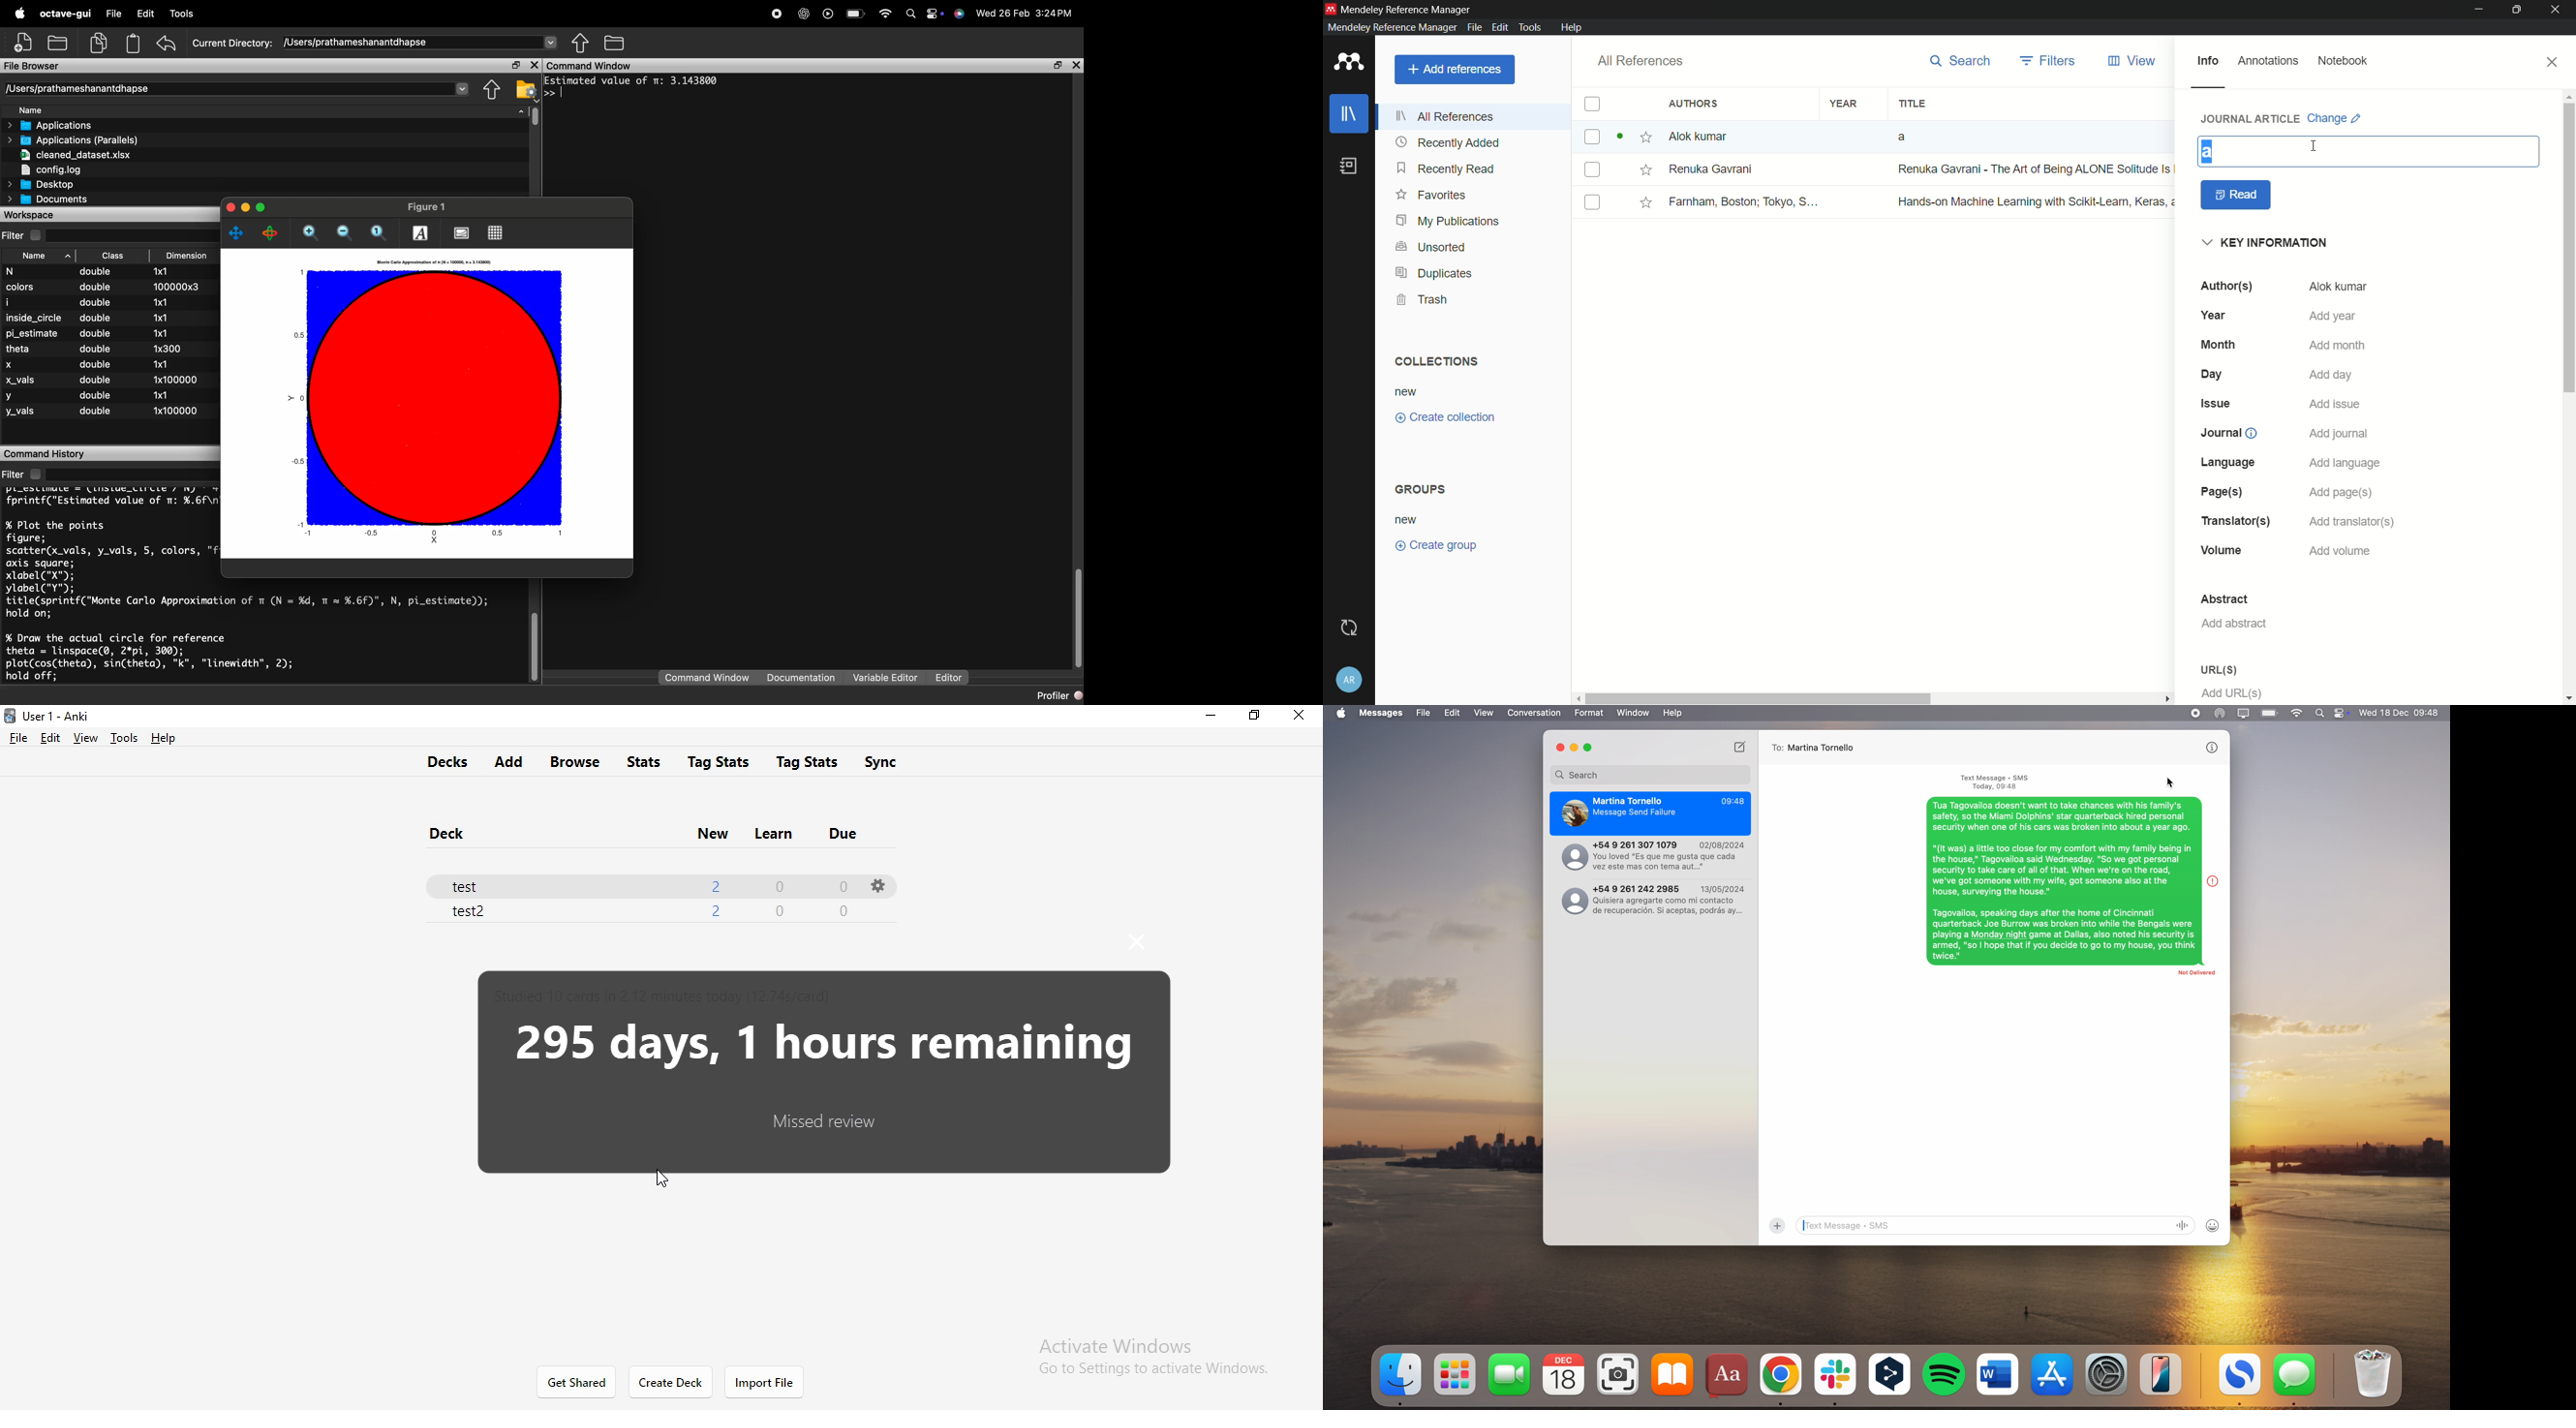  Describe the element at coordinates (2207, 61) in the screenshot. I see `info` at that location.